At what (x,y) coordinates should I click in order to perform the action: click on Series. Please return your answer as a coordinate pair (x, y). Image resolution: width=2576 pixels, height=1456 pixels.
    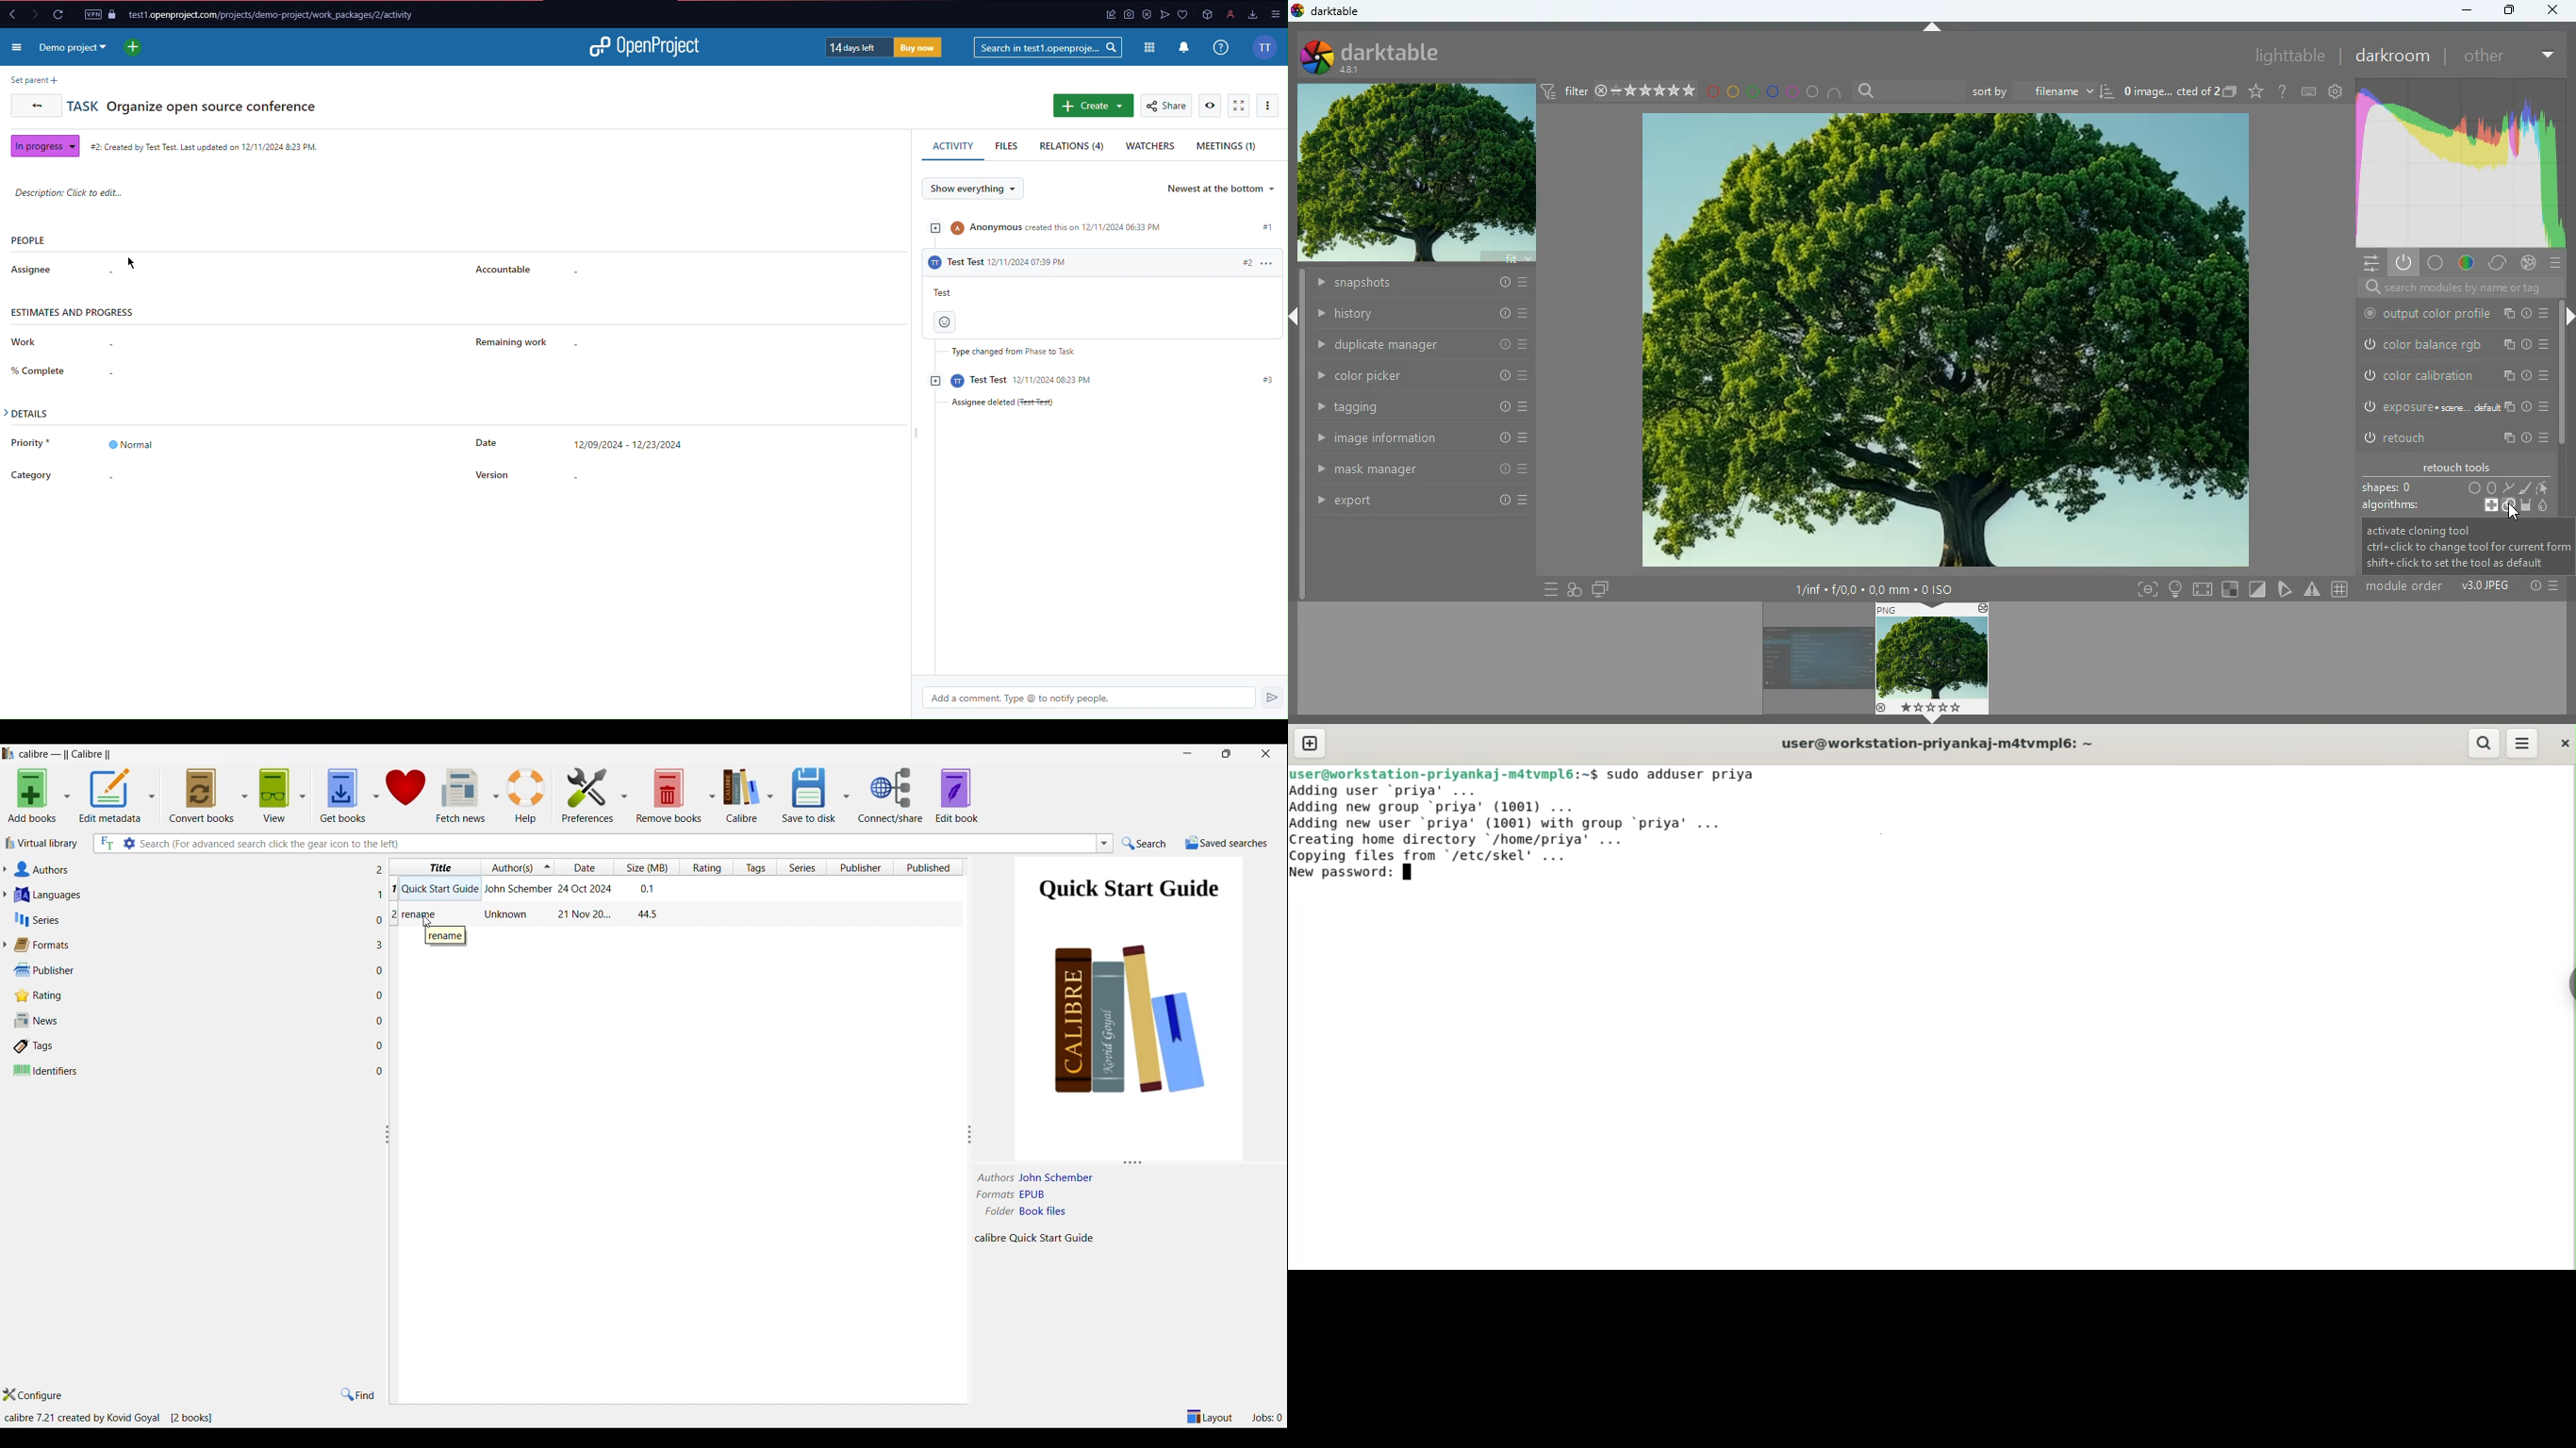
    Looking at the image, I should click on (190, 919).